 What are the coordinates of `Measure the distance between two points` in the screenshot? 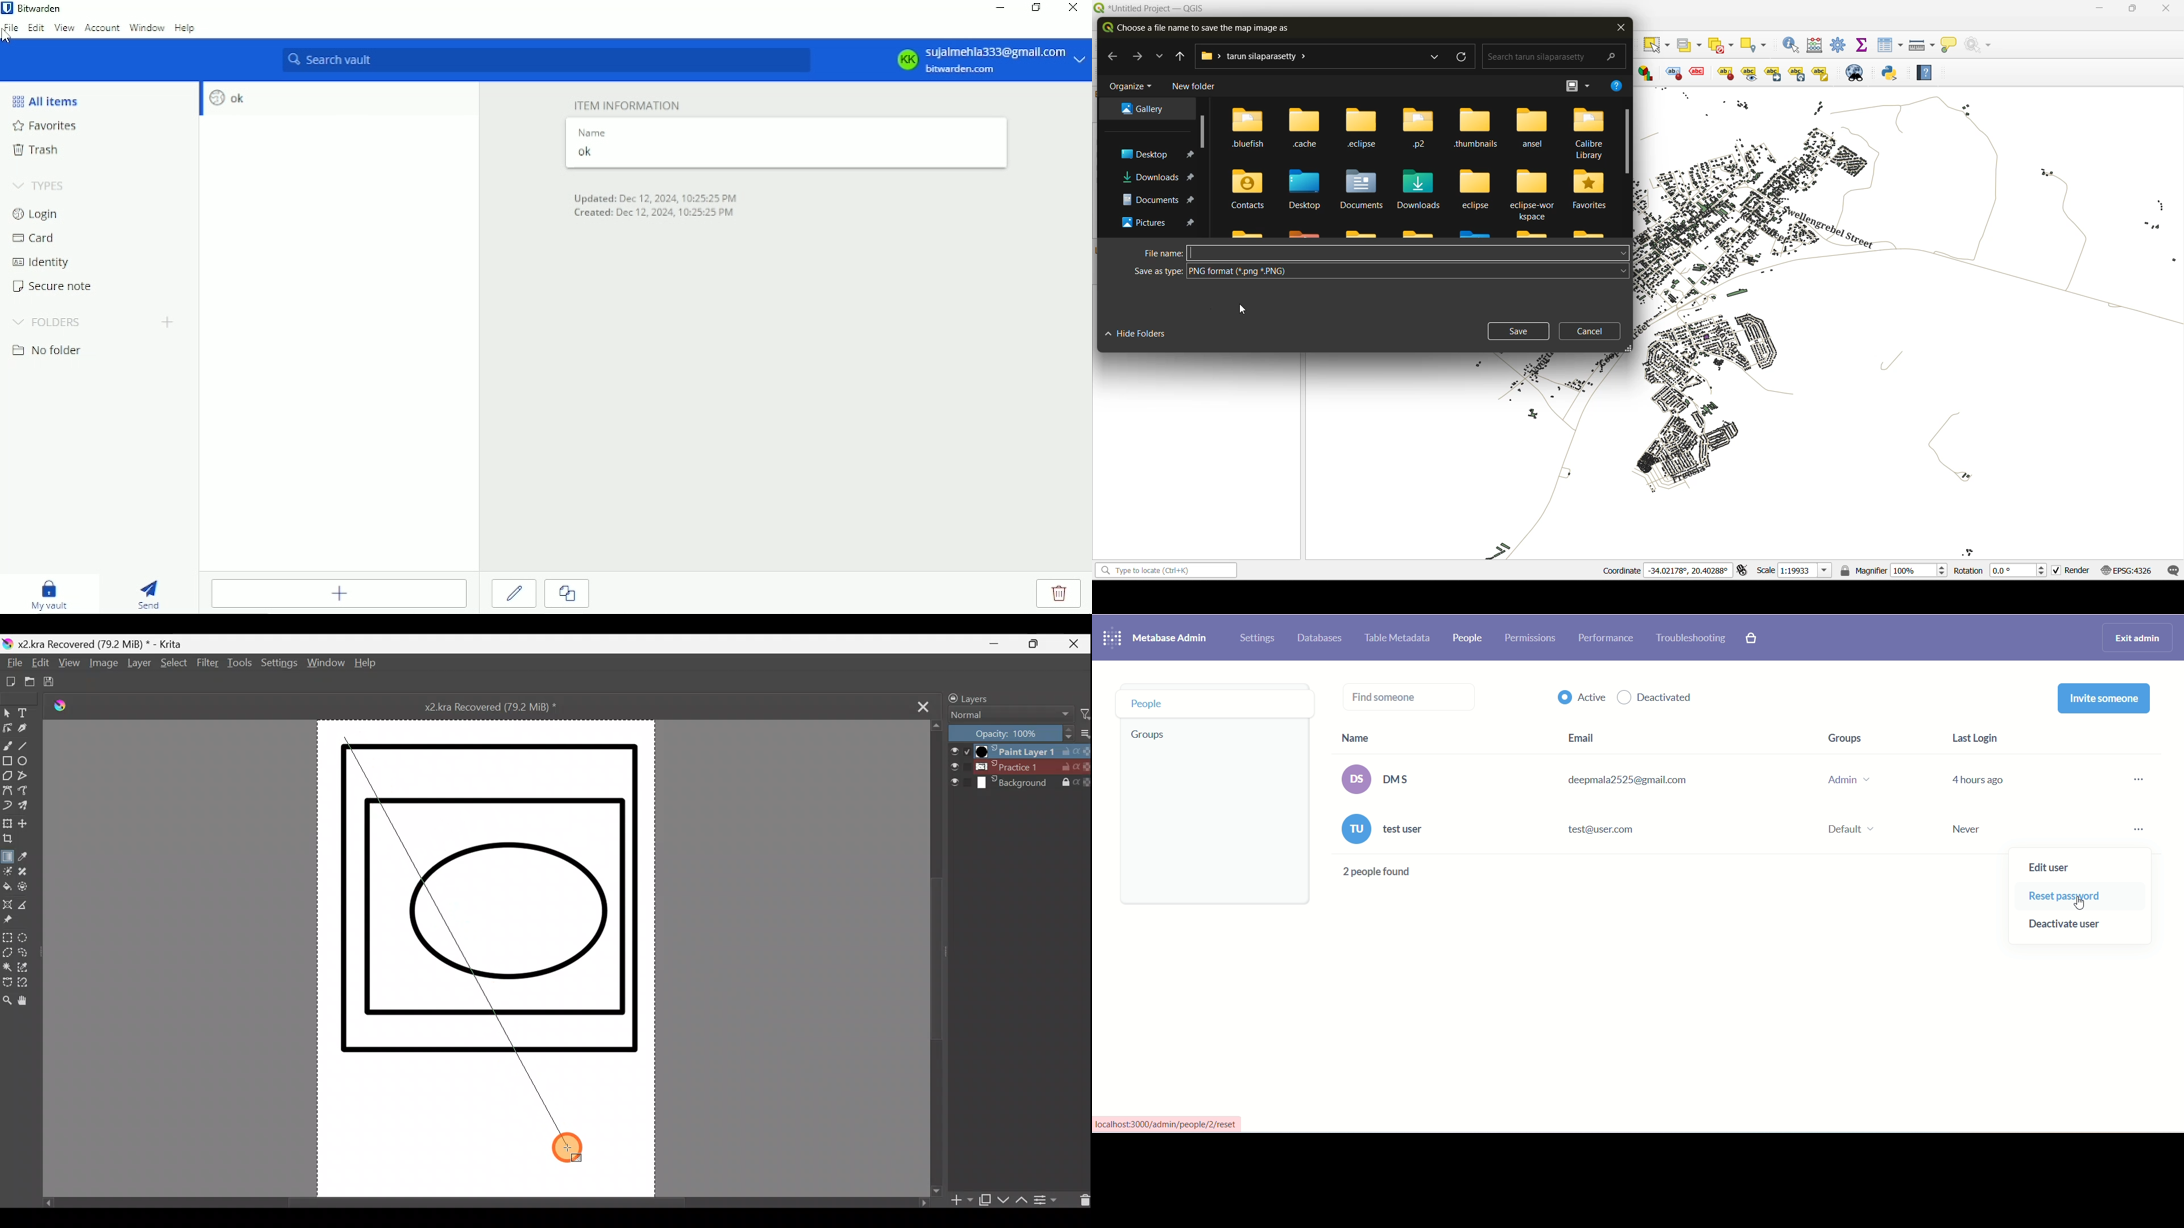 It's located at (28, 908).